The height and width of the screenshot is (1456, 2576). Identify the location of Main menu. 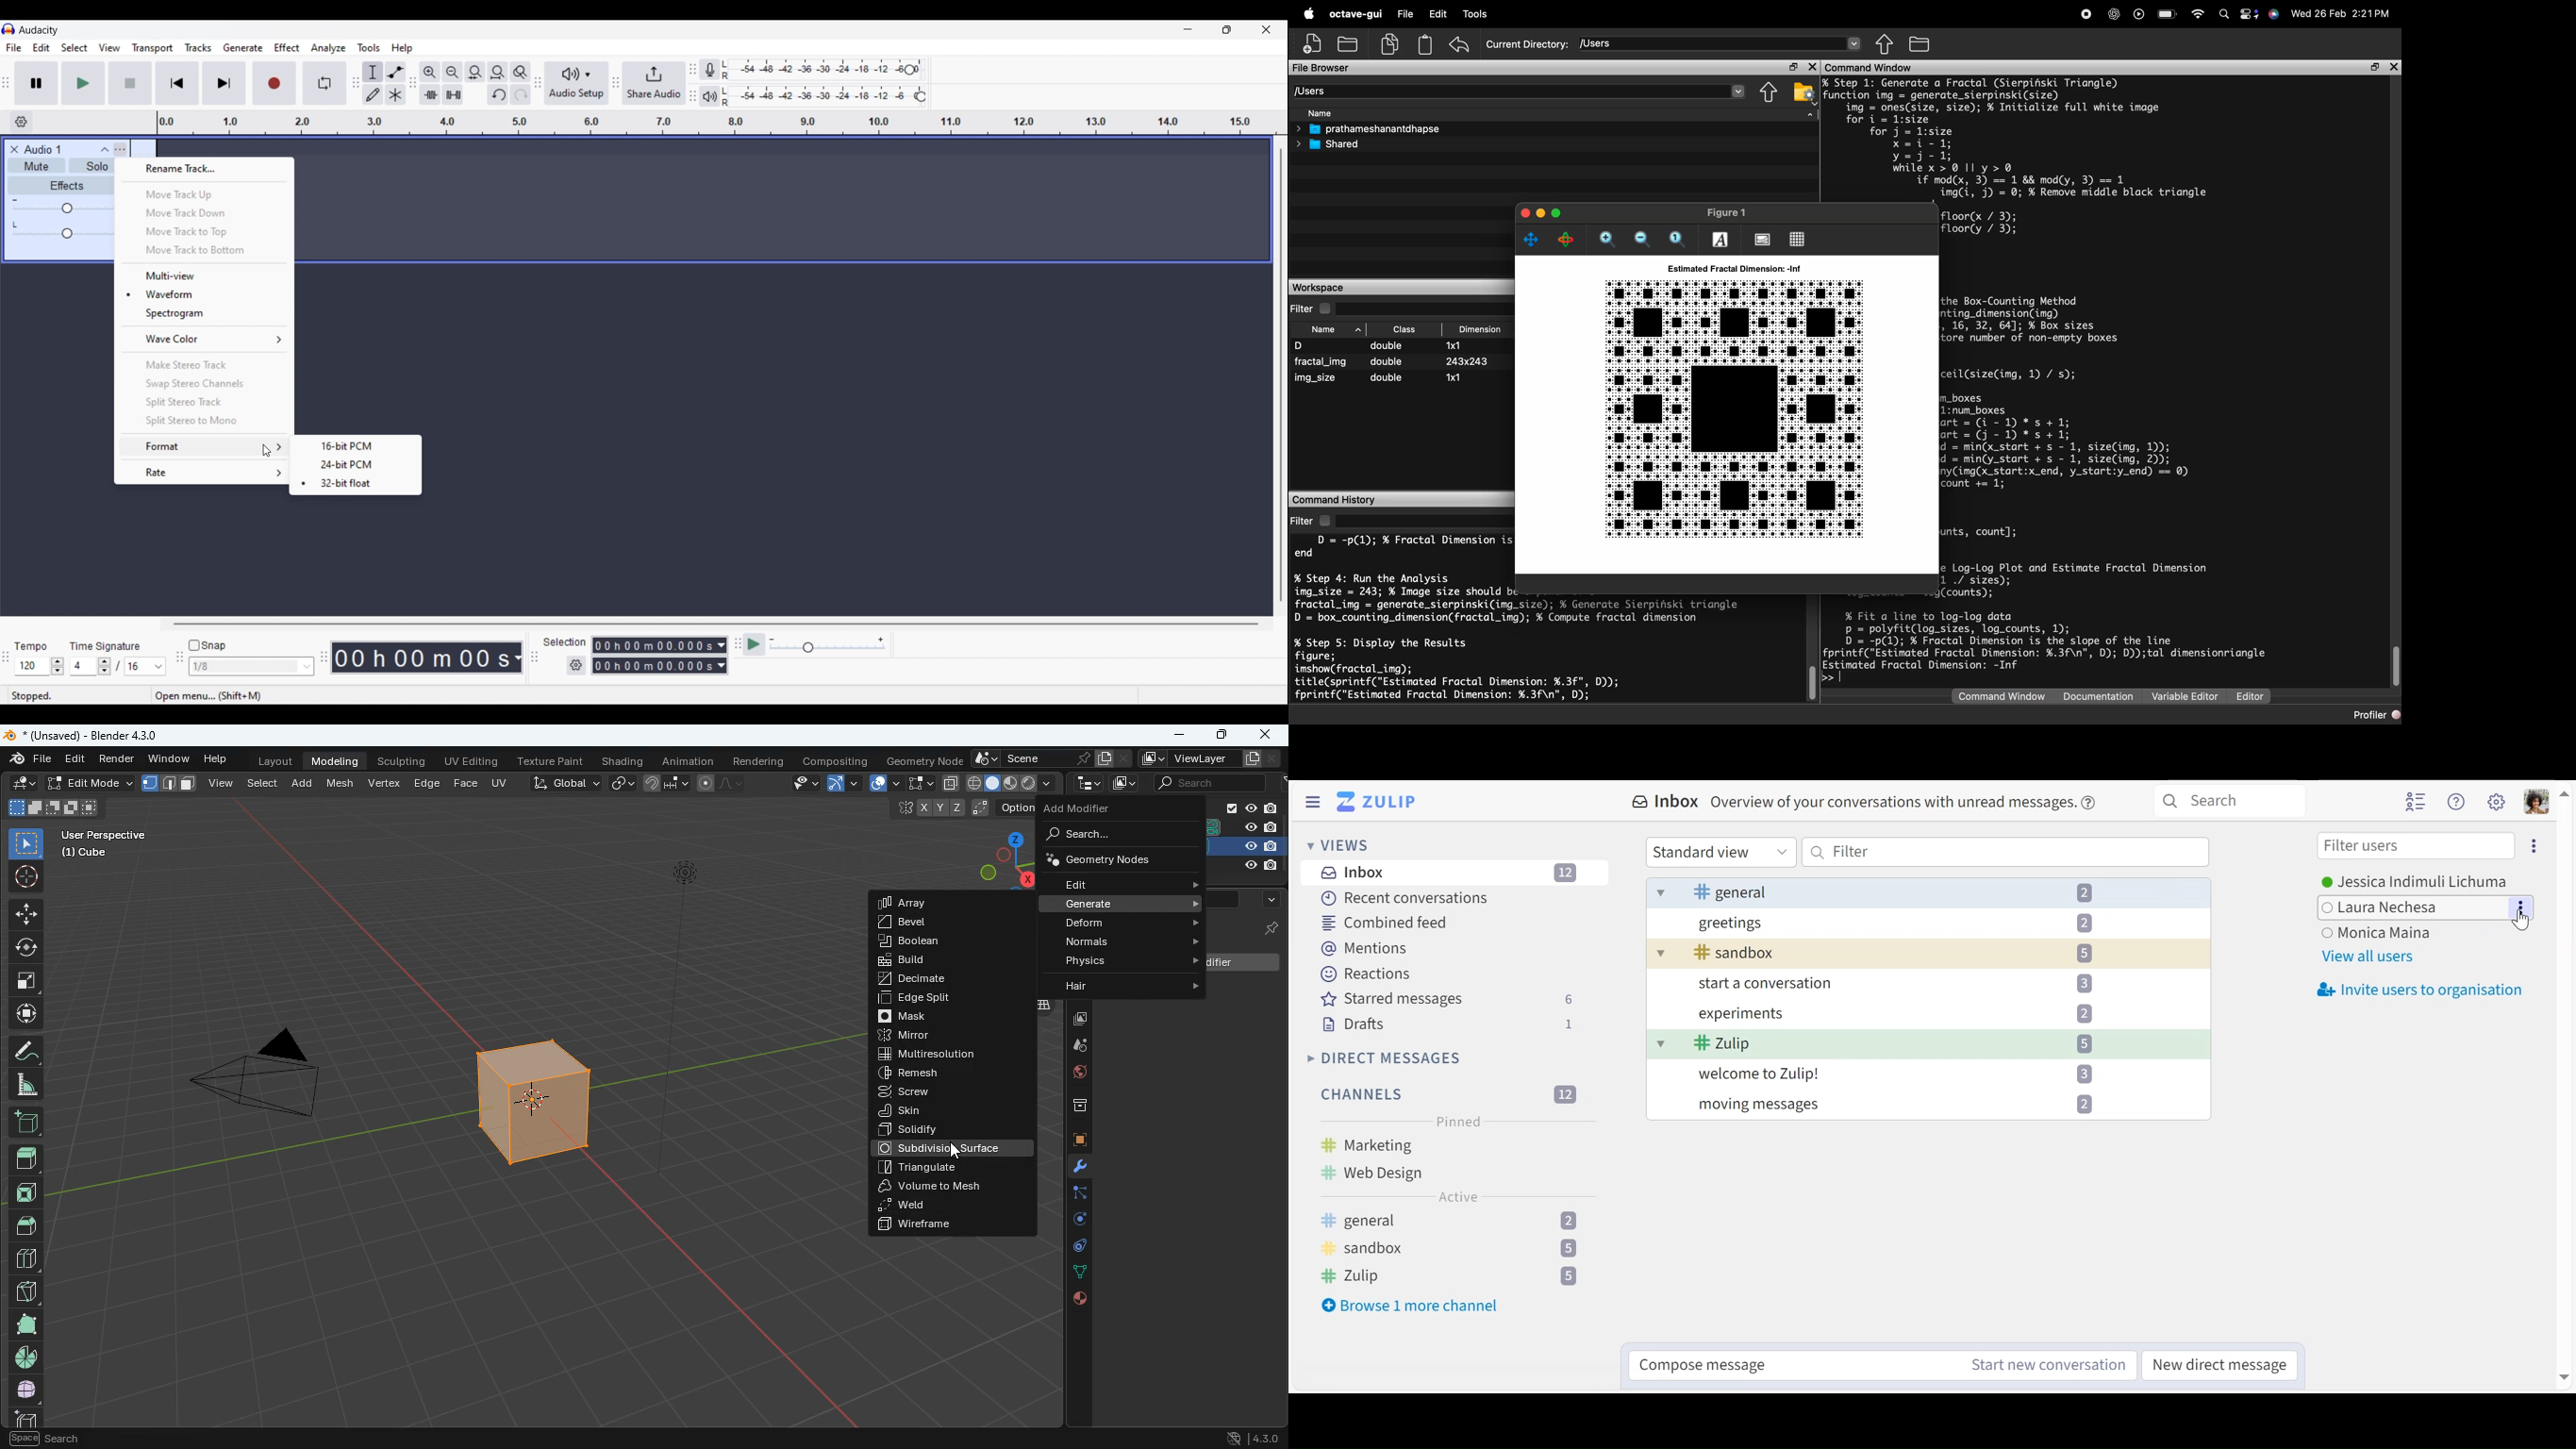
(2498, 802).